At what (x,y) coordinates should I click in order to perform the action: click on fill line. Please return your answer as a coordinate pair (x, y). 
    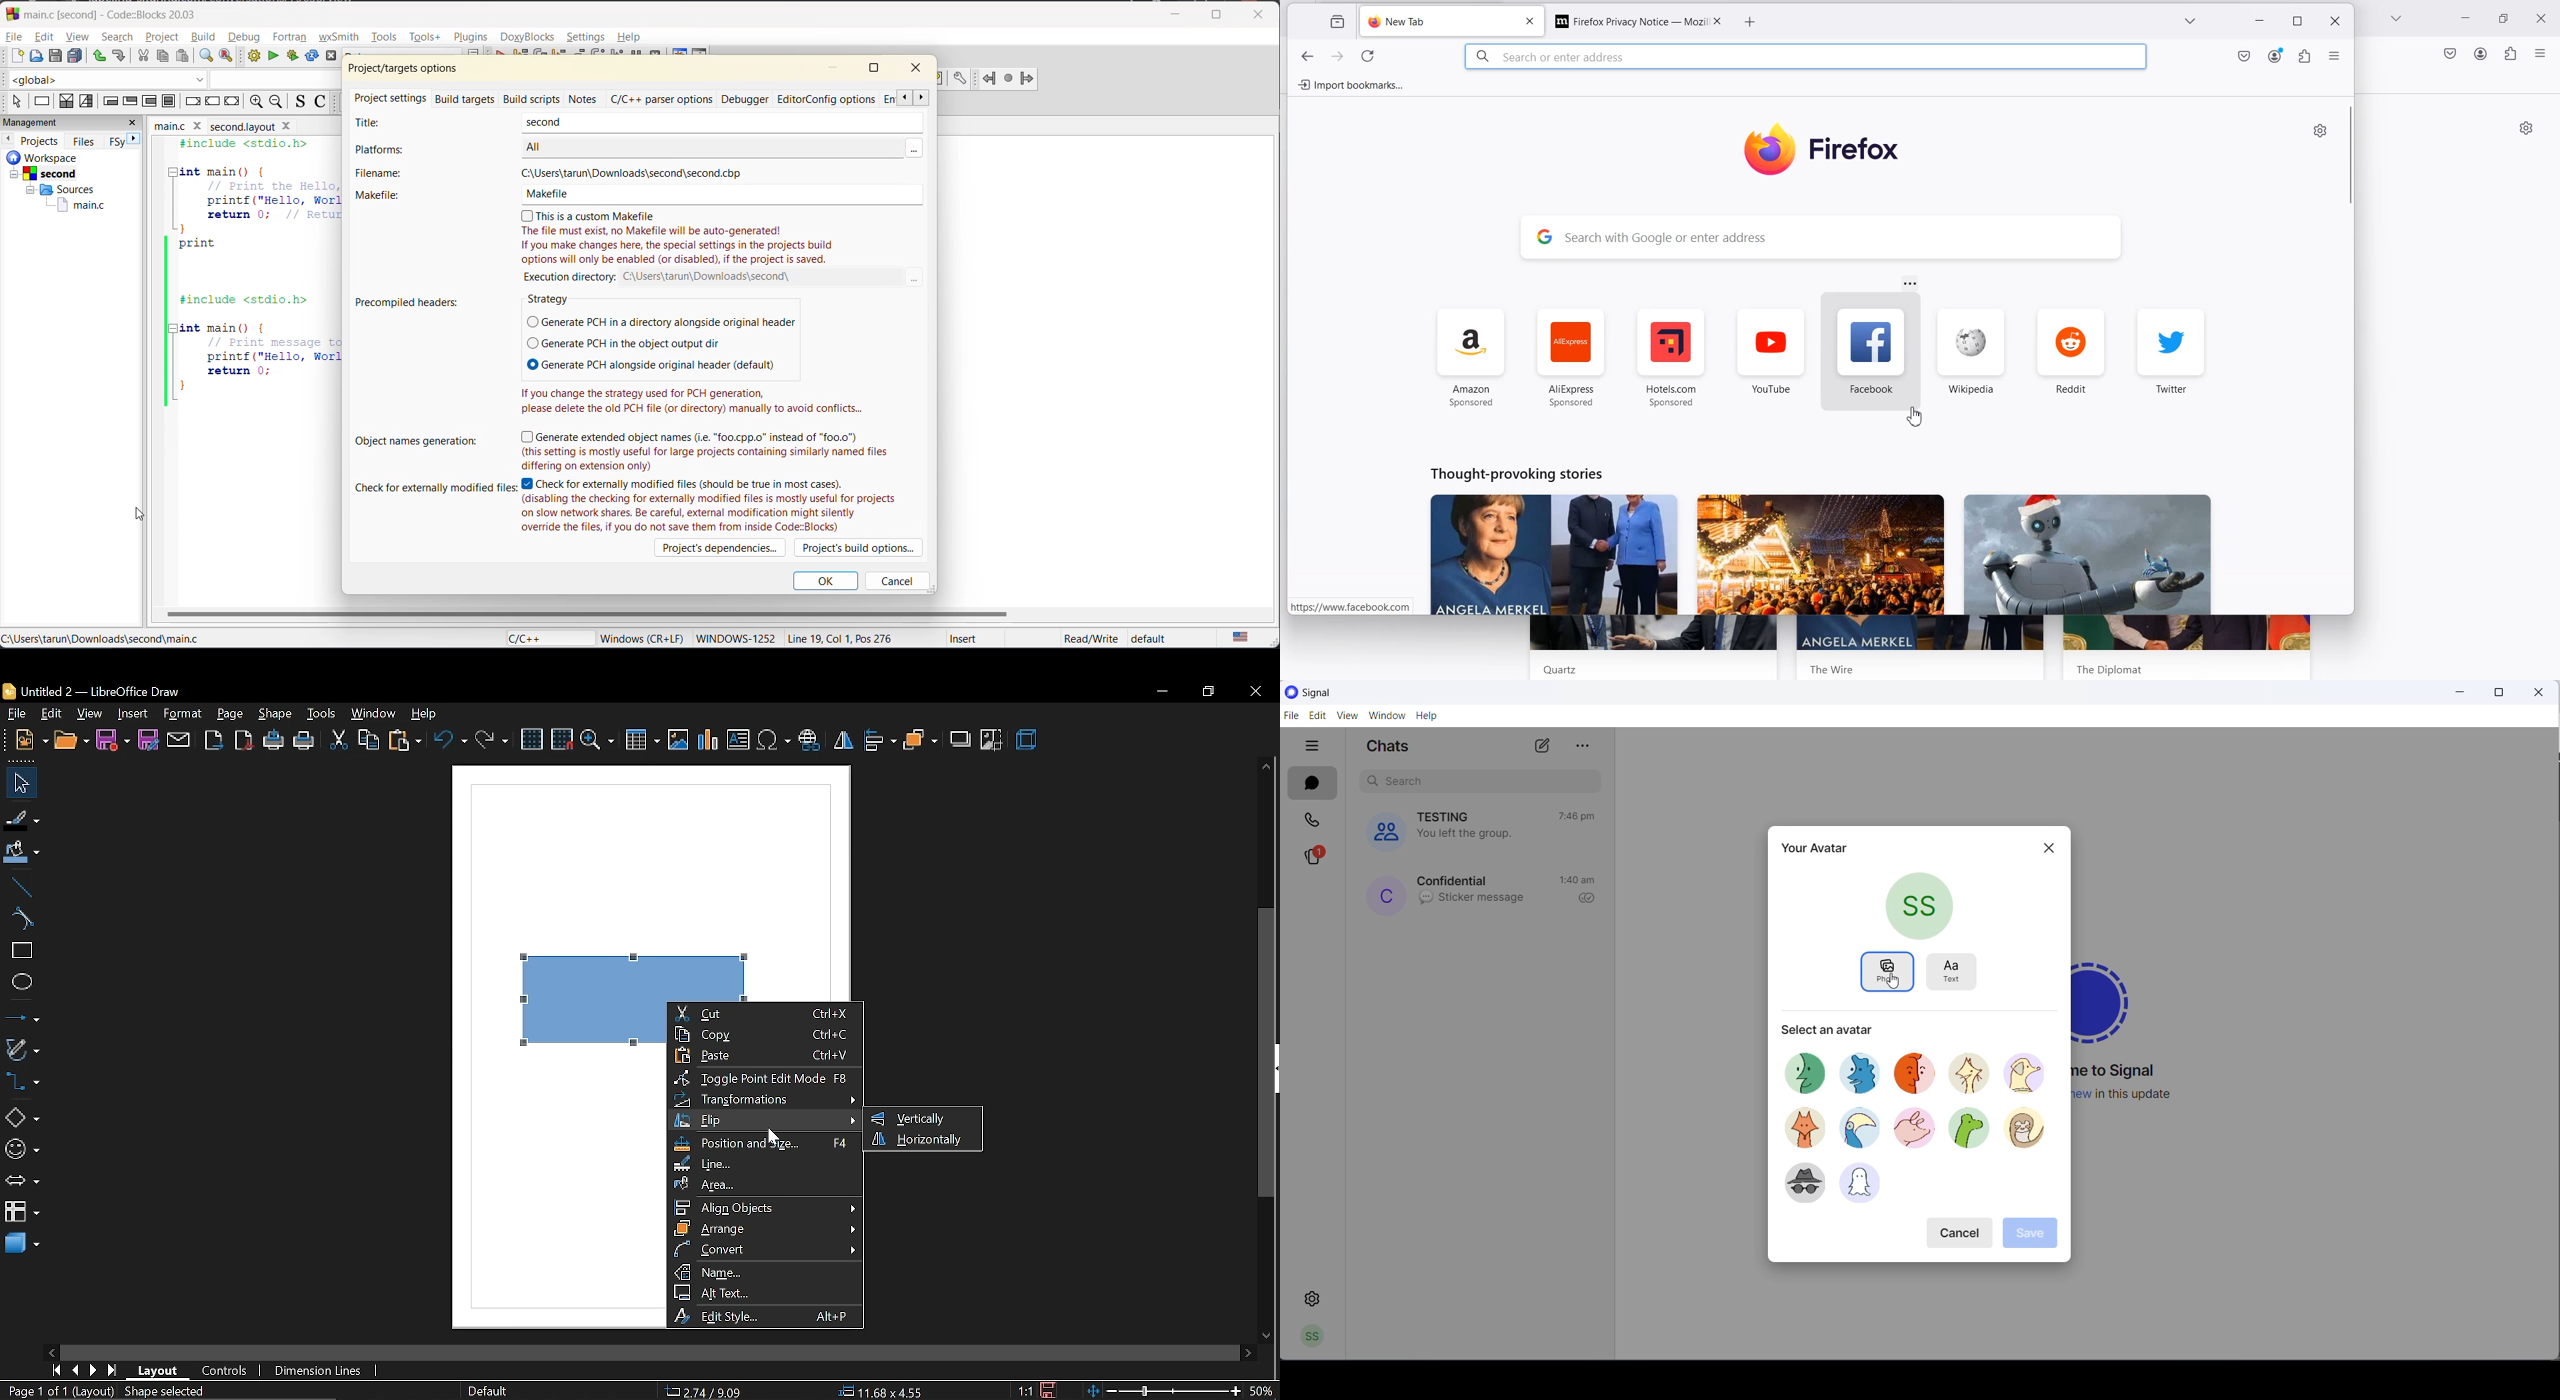
    Looking at the image, I should click on (22, 818).